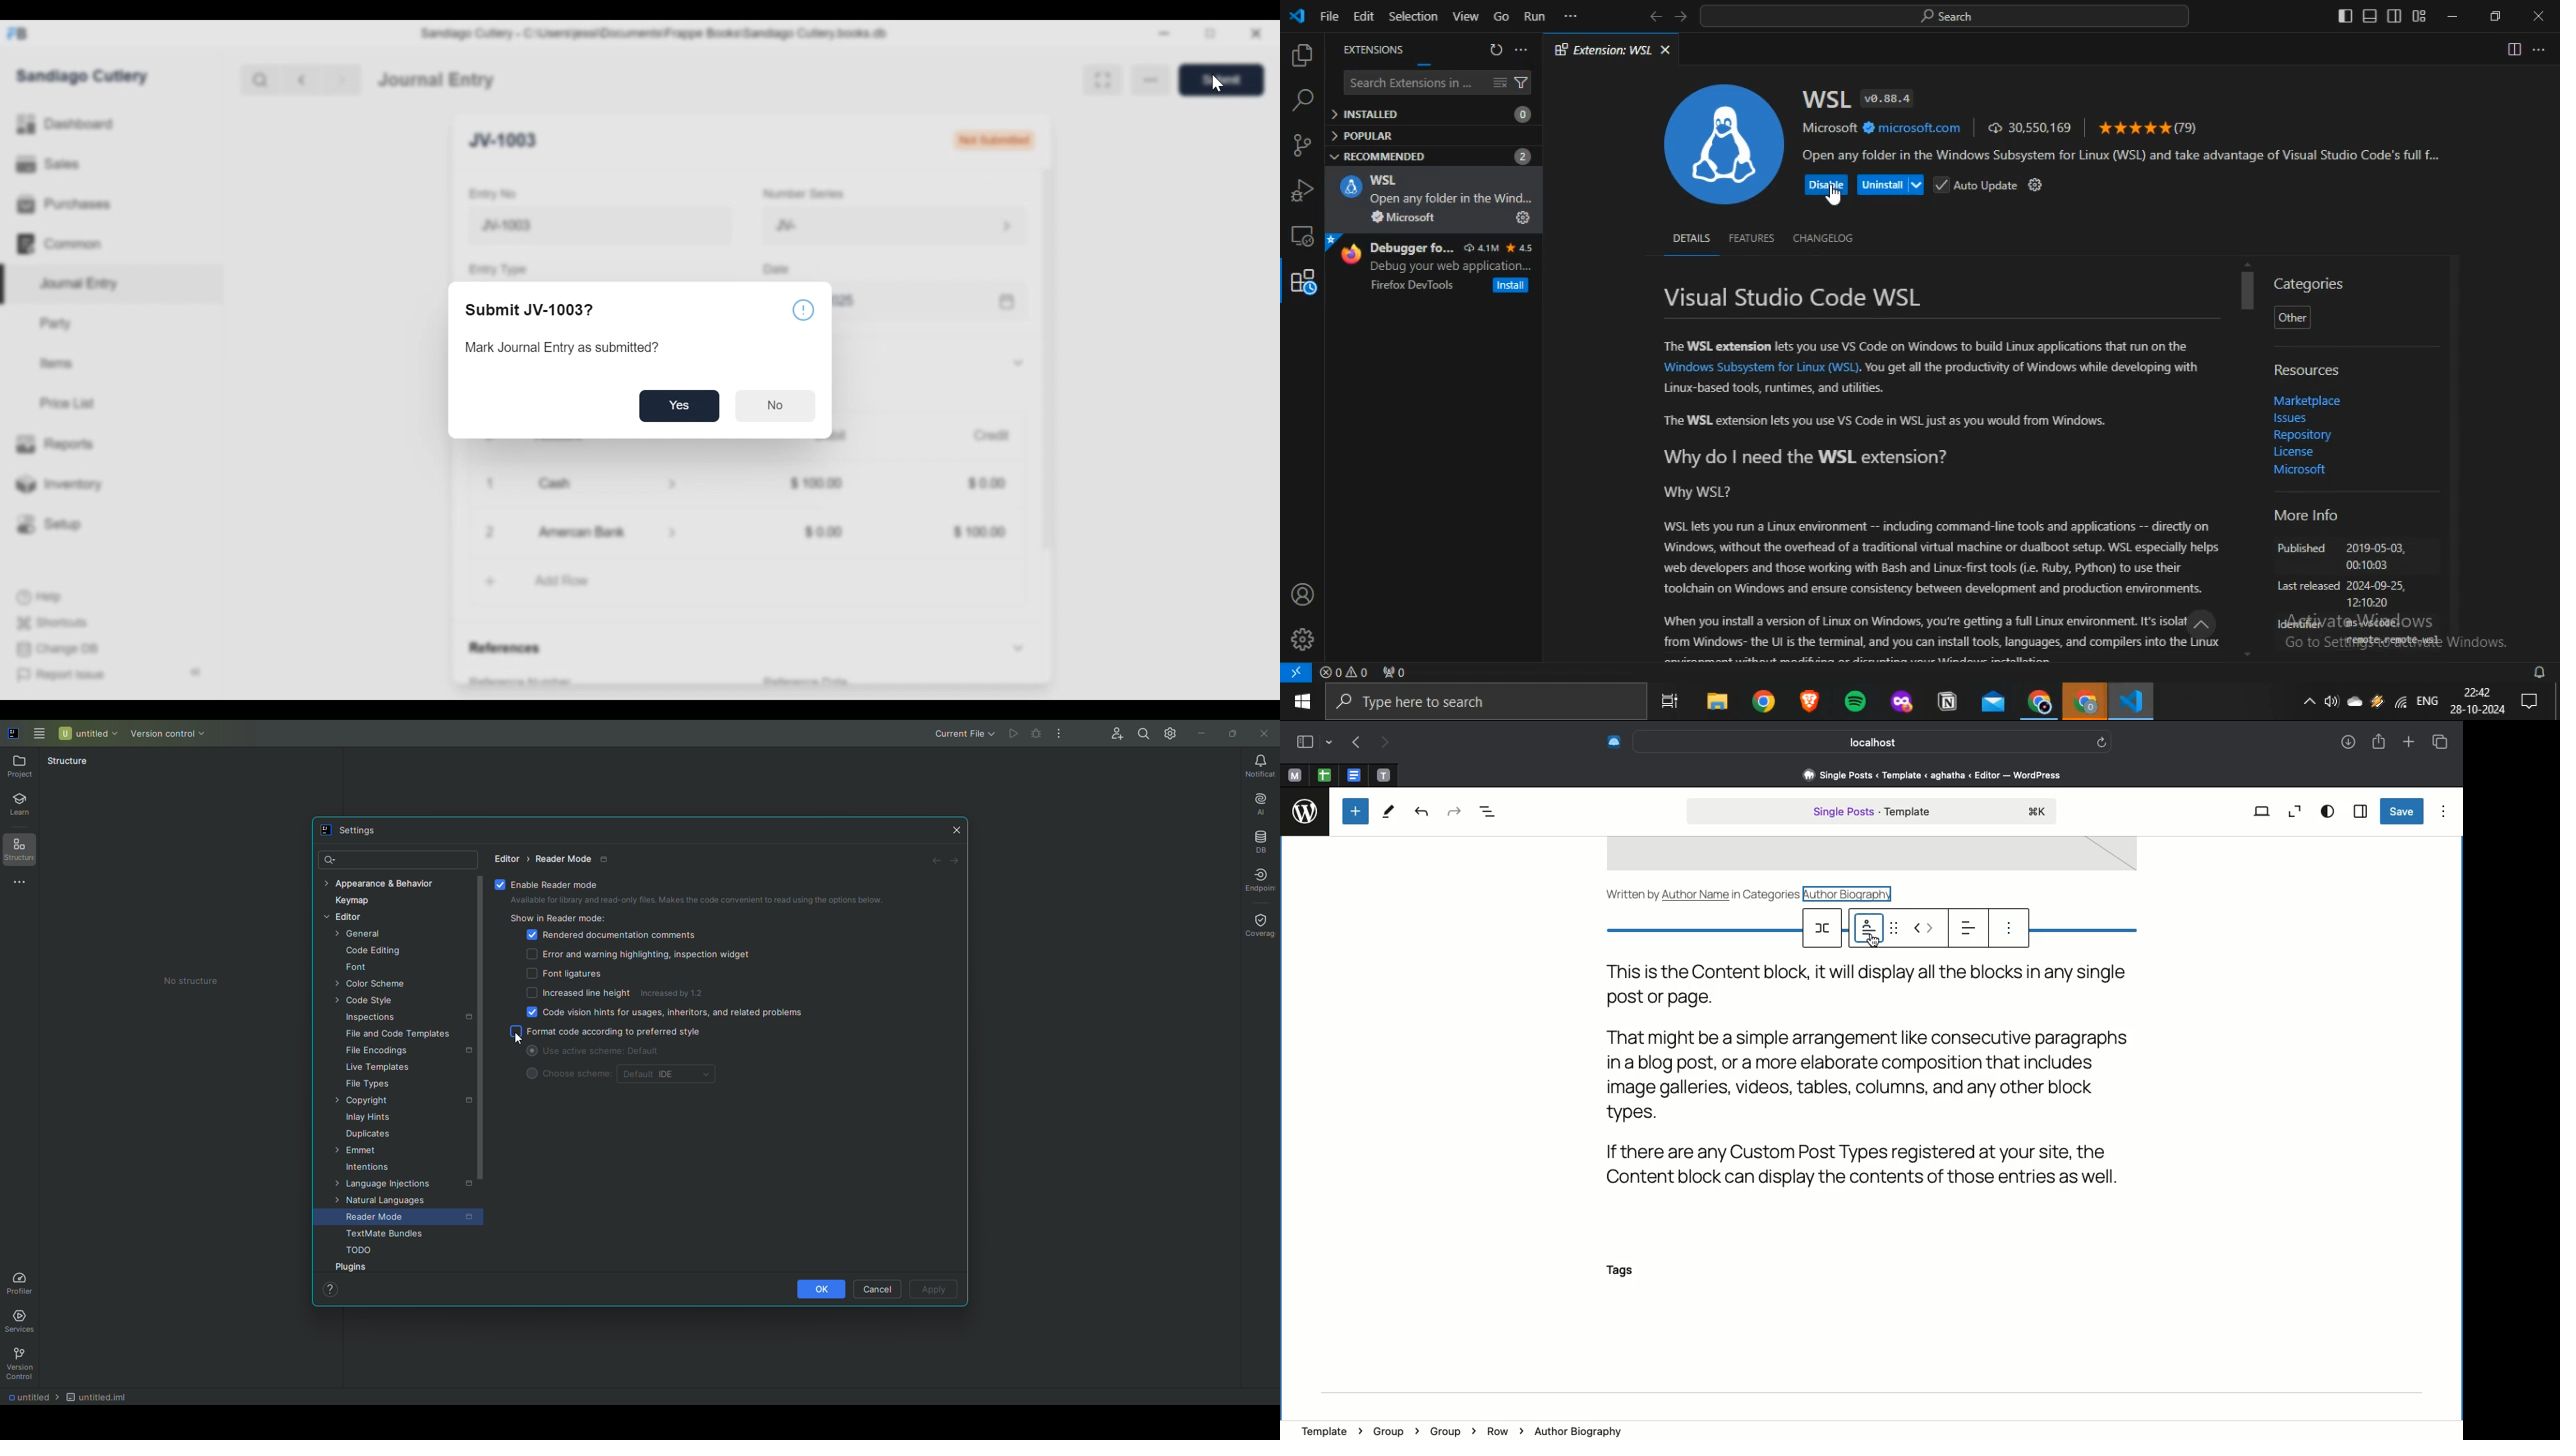  I want to click on Google Chrome, so click(2083, 700).